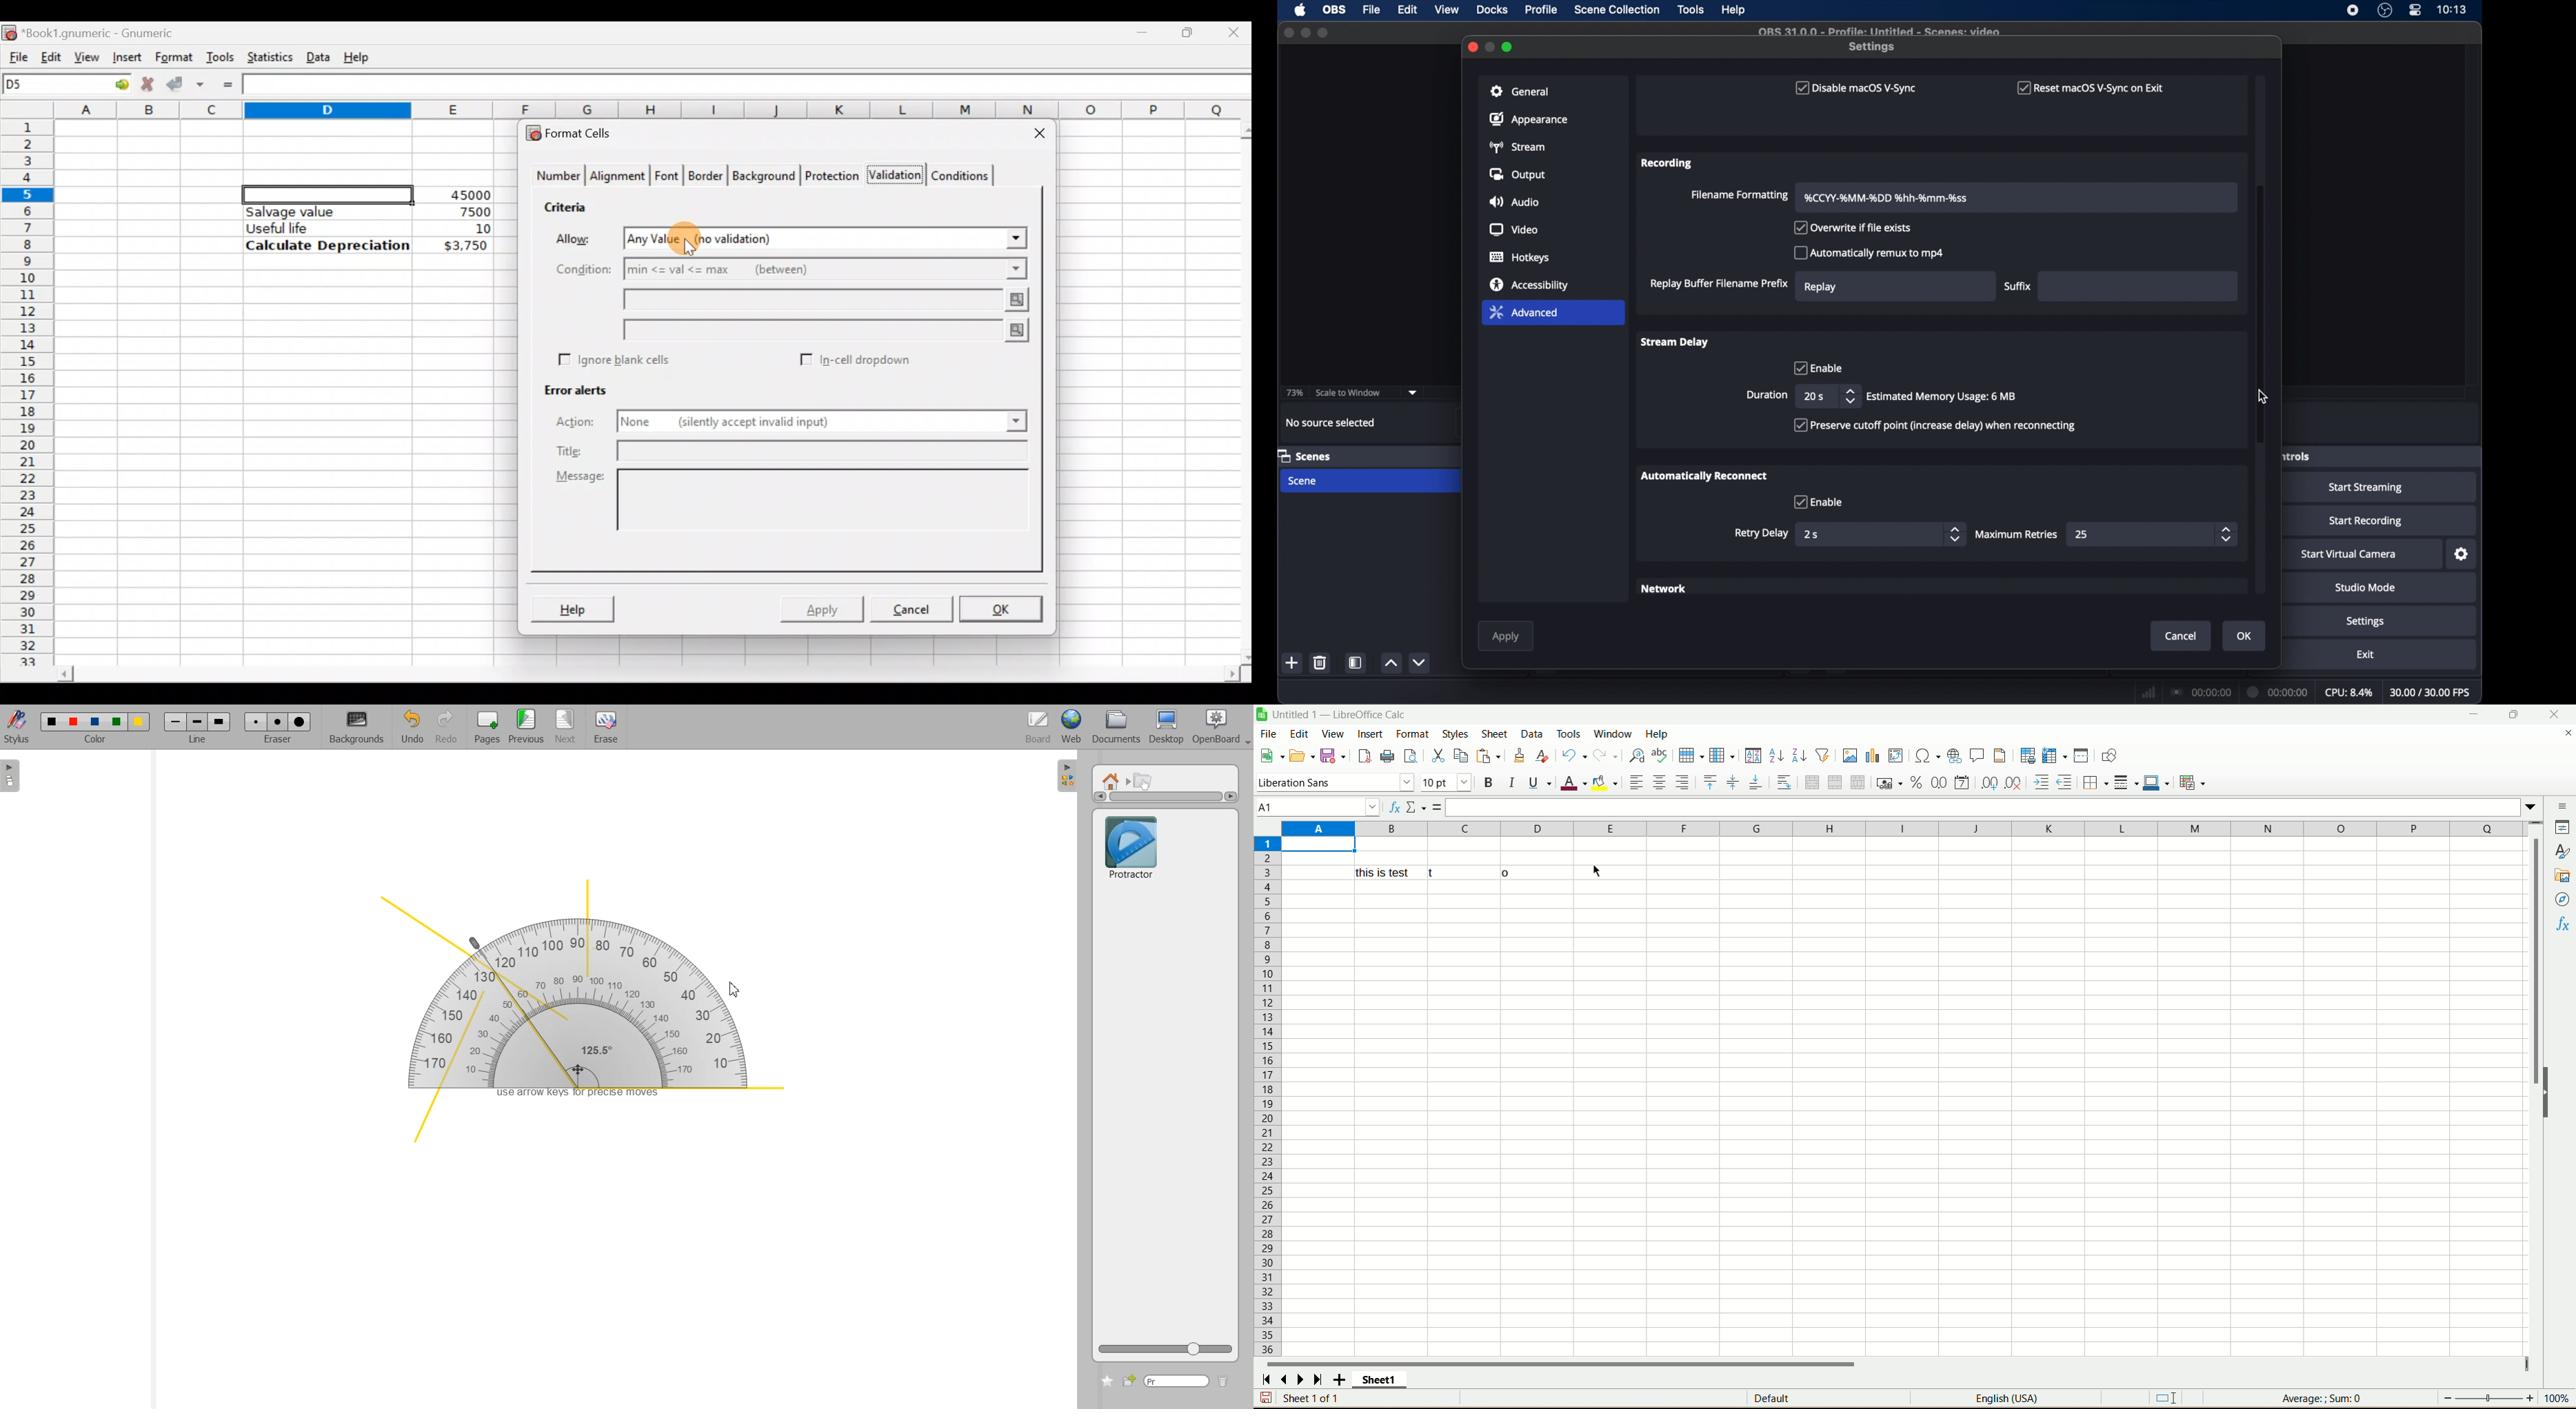 The width and height of the screenshot is (2576, 1428). Describe the element at coordinates (1304, 455) in the screenshot. I see `scenes` at that location.